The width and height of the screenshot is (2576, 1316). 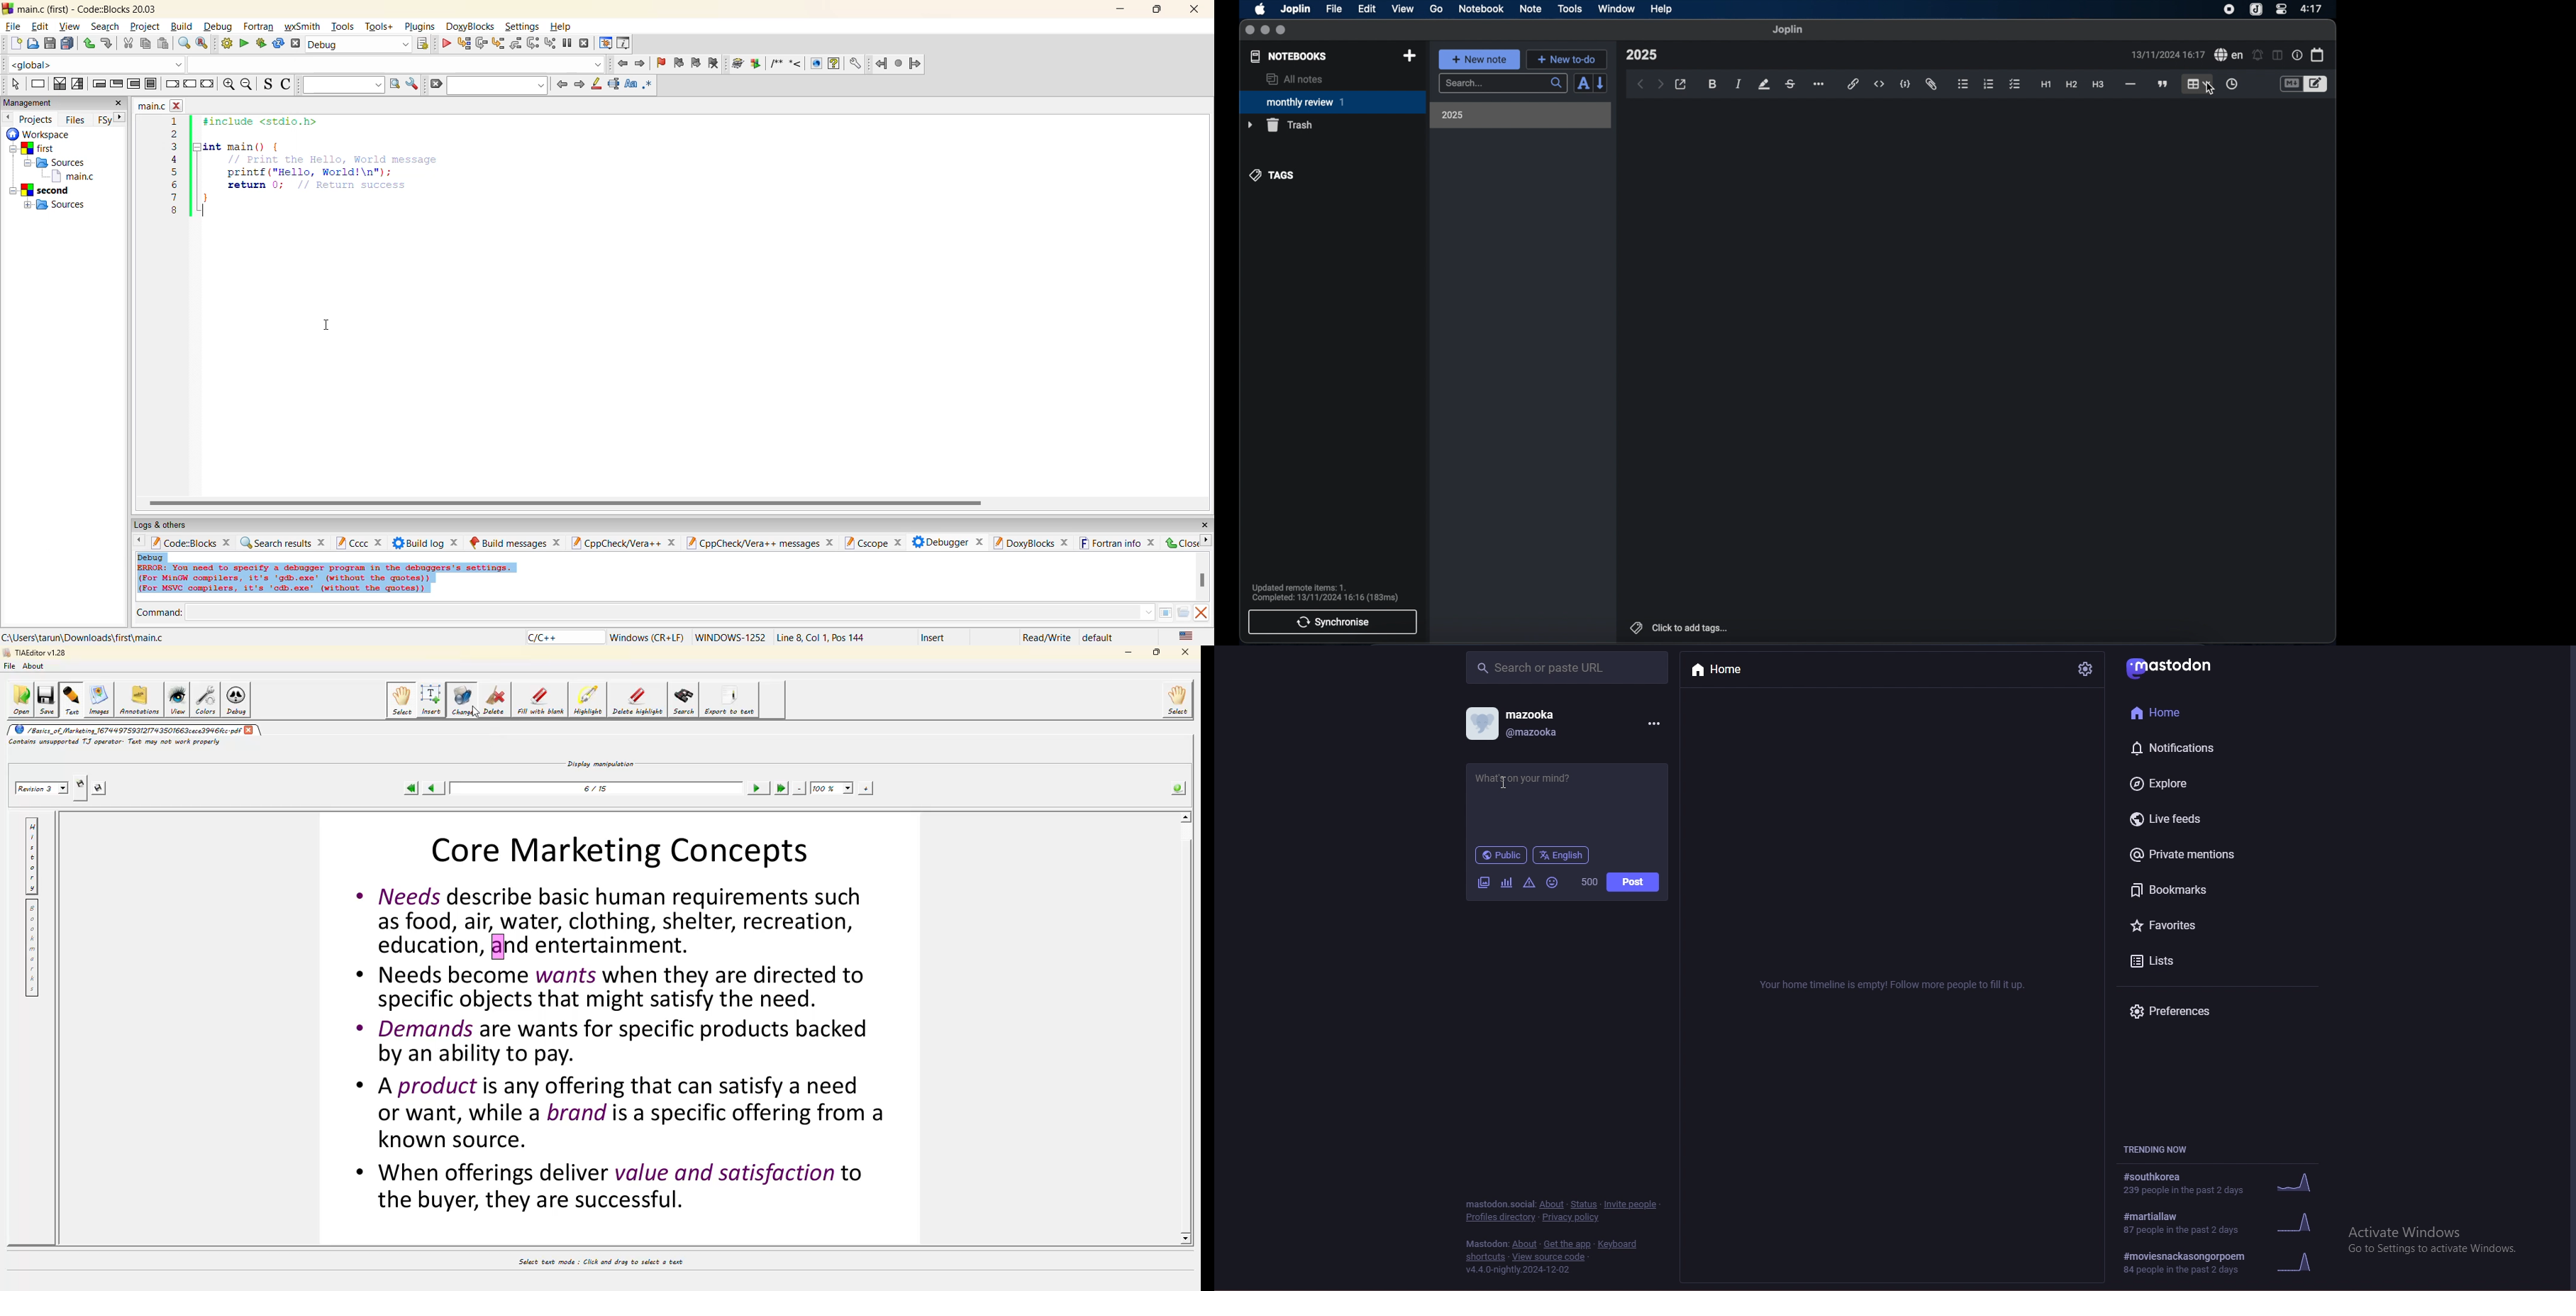 I want to click on exit condition loop, so click(x=117, y=85).